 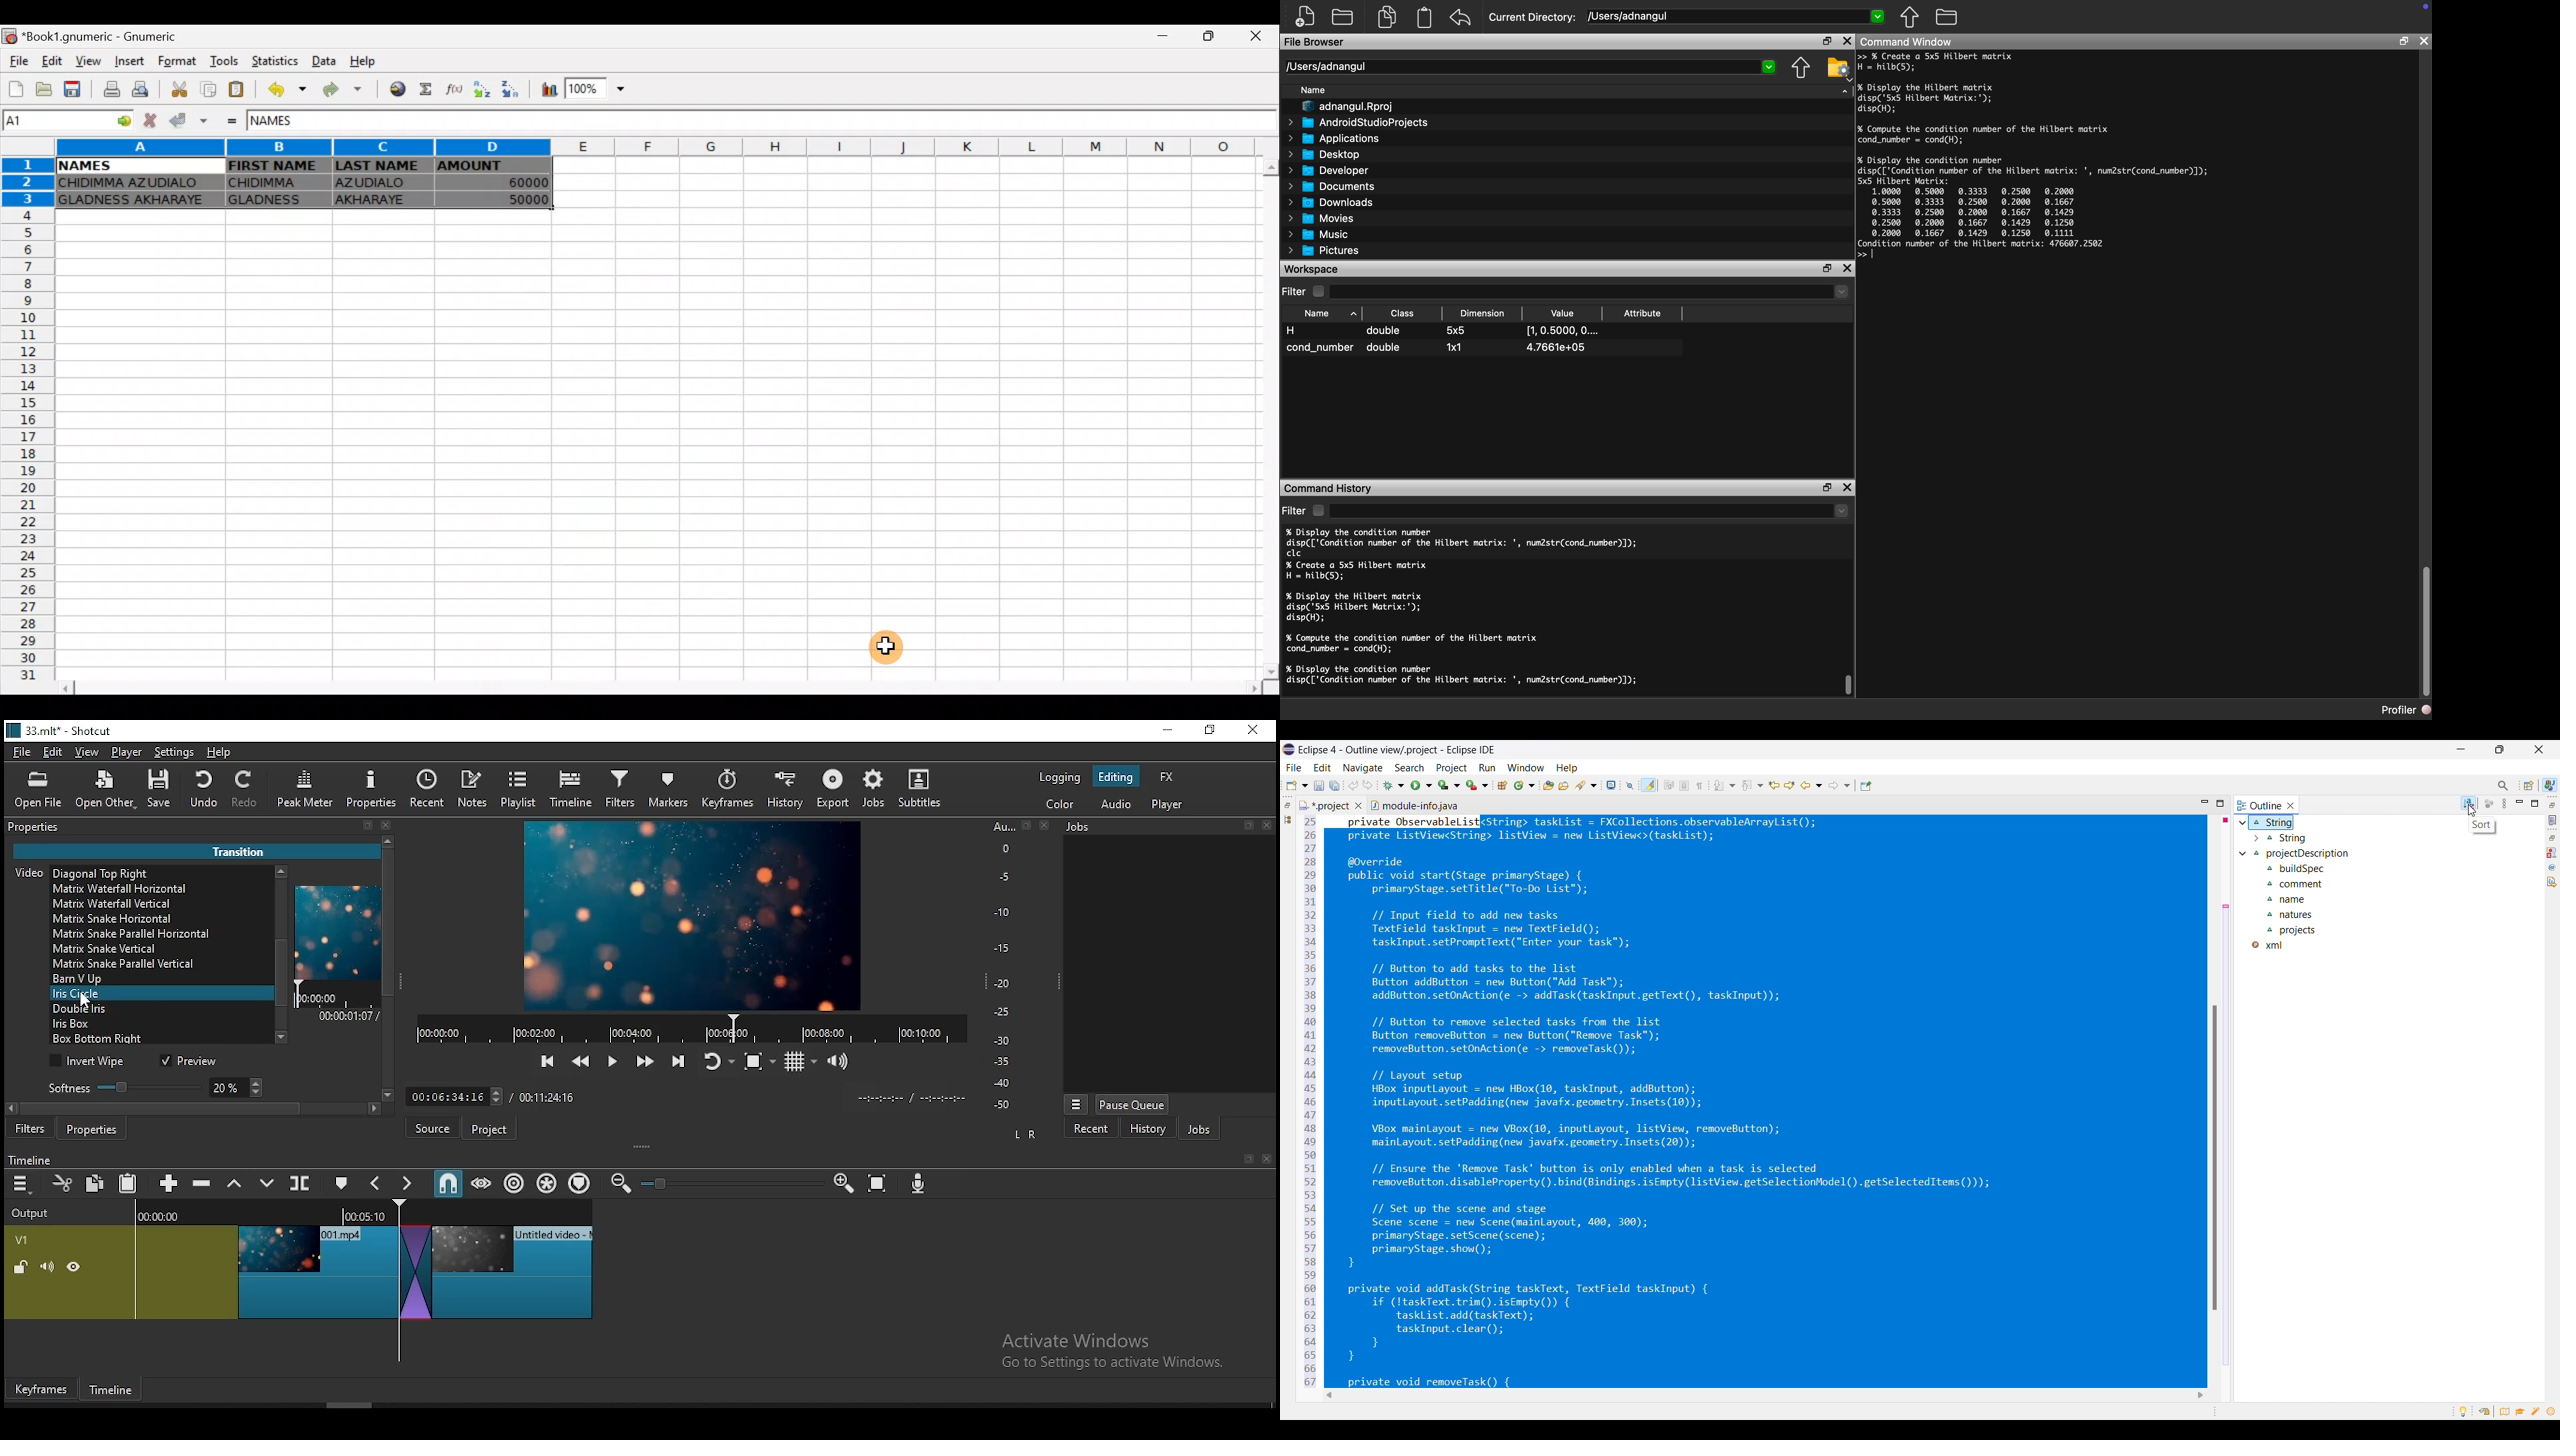 I want to click on Formula bar, so click(x=801, y=119).